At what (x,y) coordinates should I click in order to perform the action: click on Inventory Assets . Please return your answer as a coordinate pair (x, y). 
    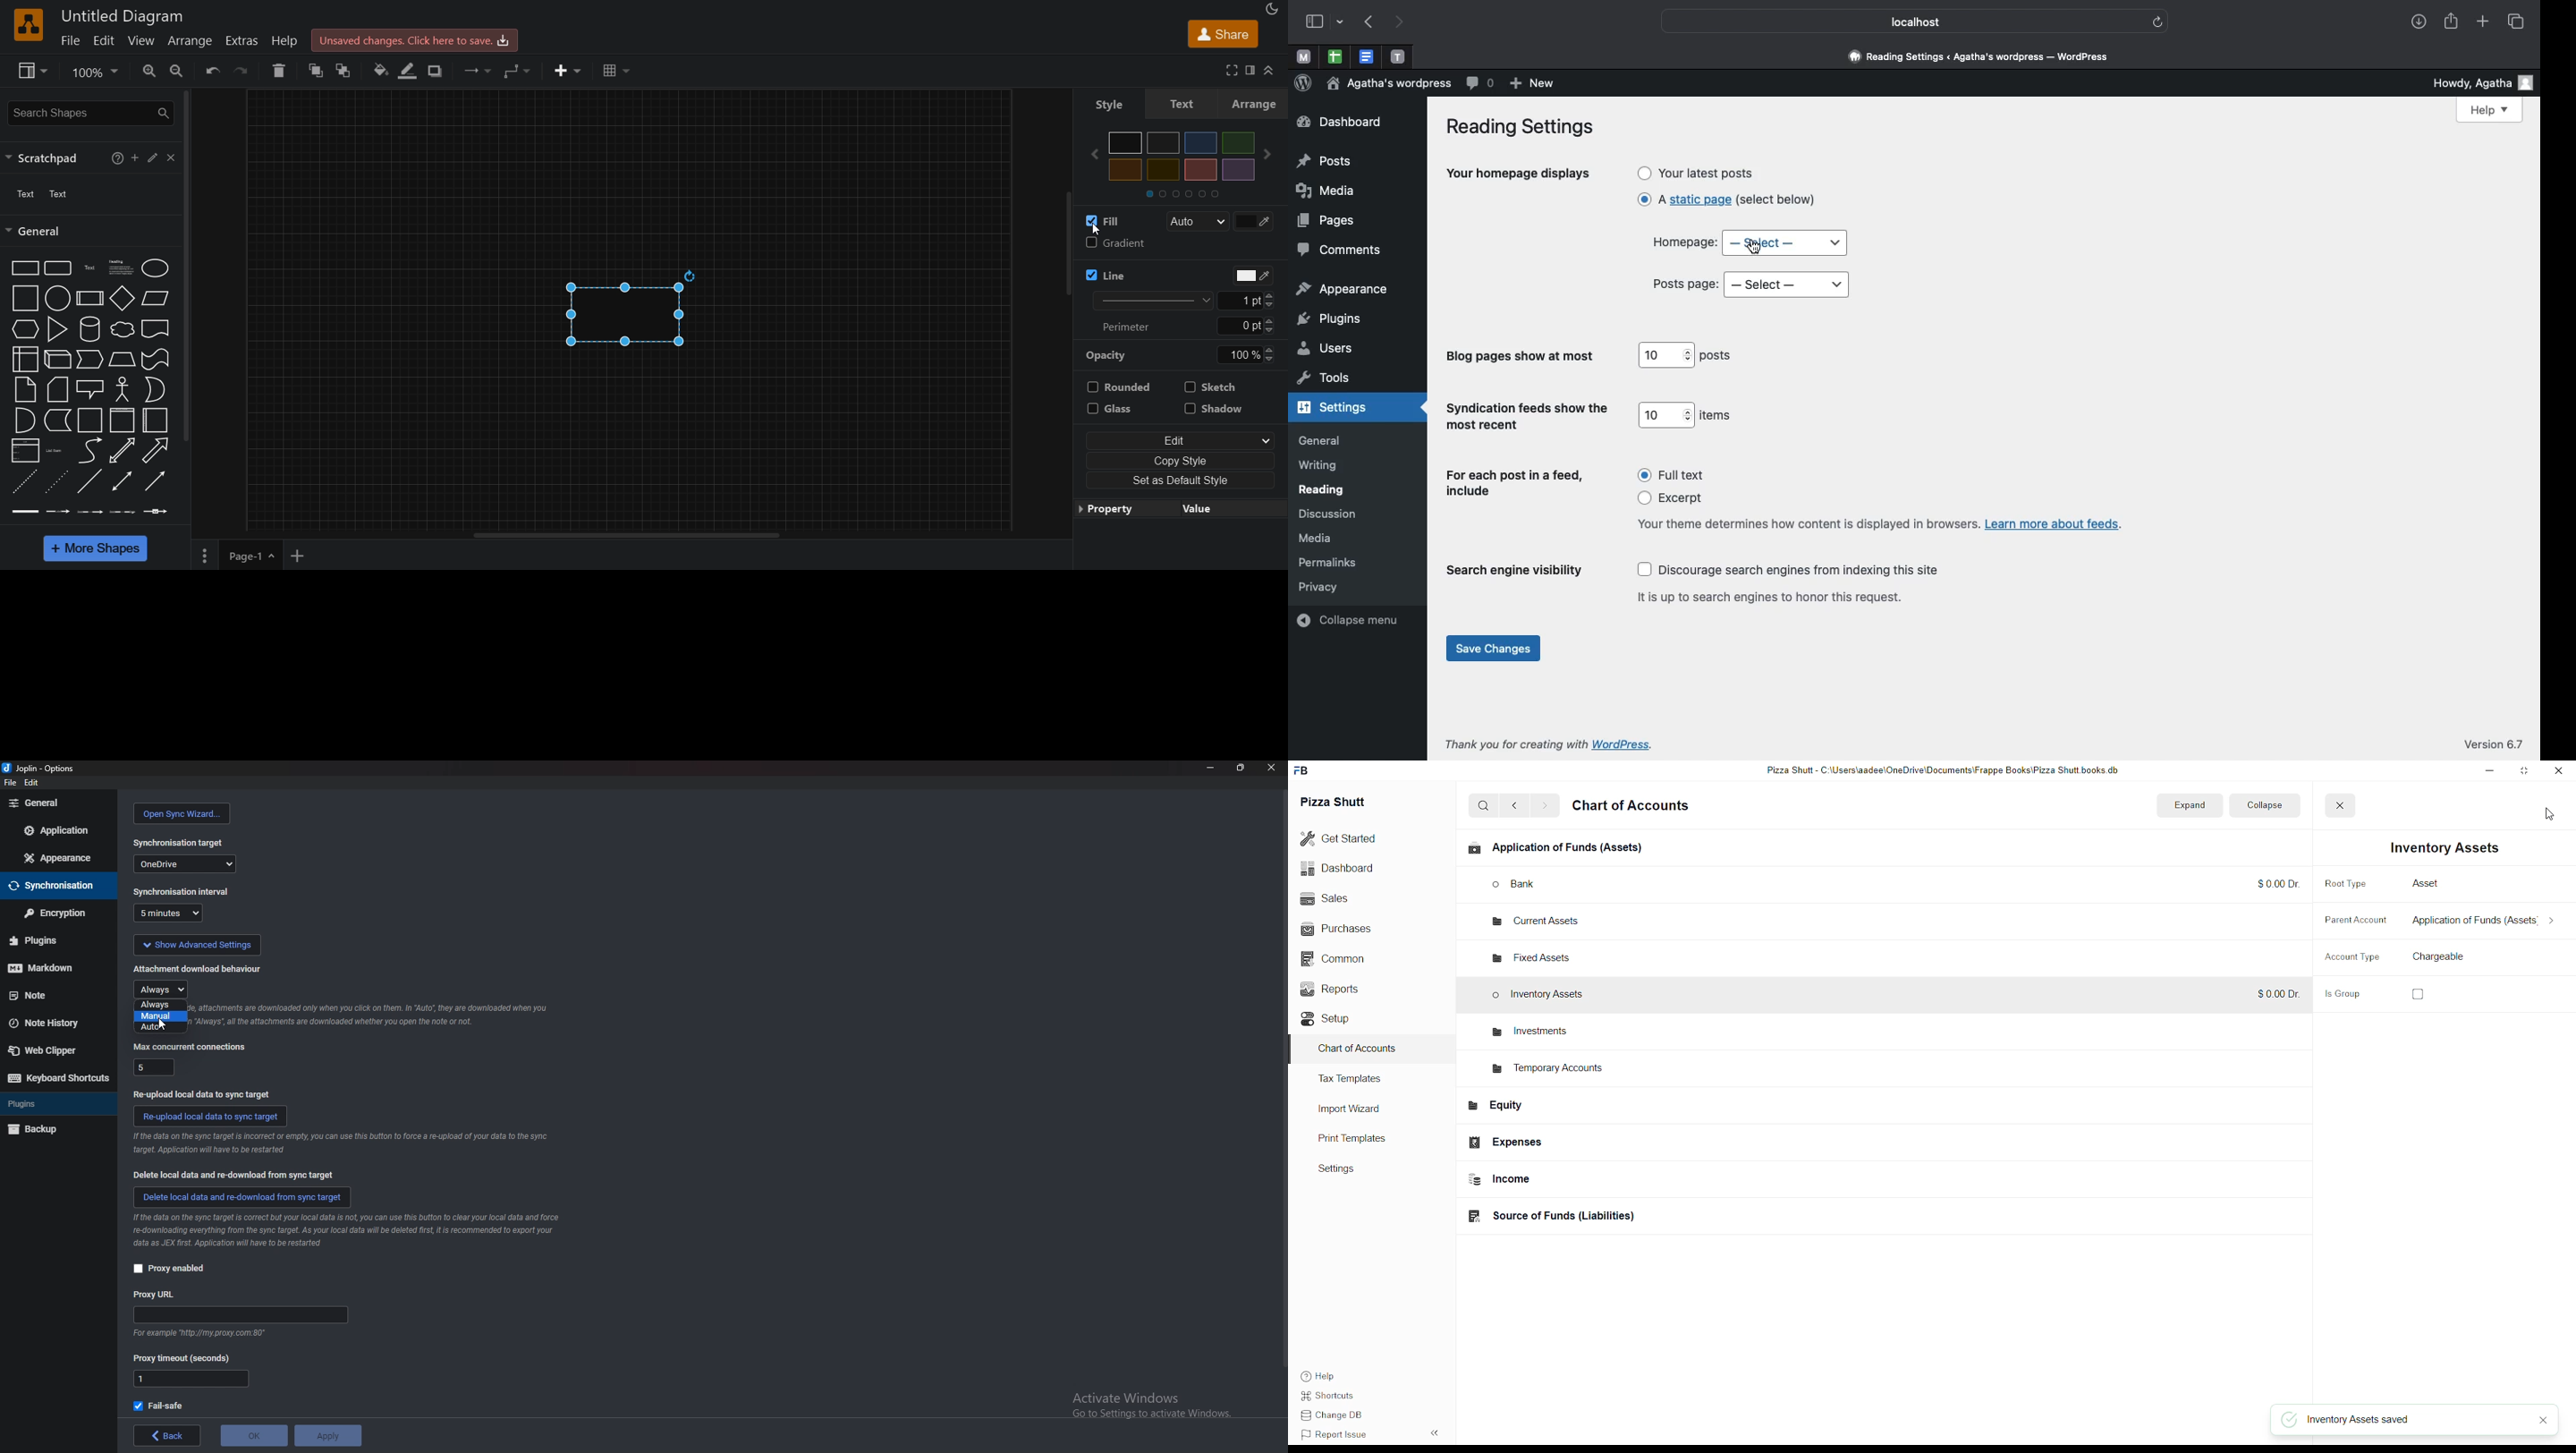
    Looking at the image, I should click on (2436, 848).